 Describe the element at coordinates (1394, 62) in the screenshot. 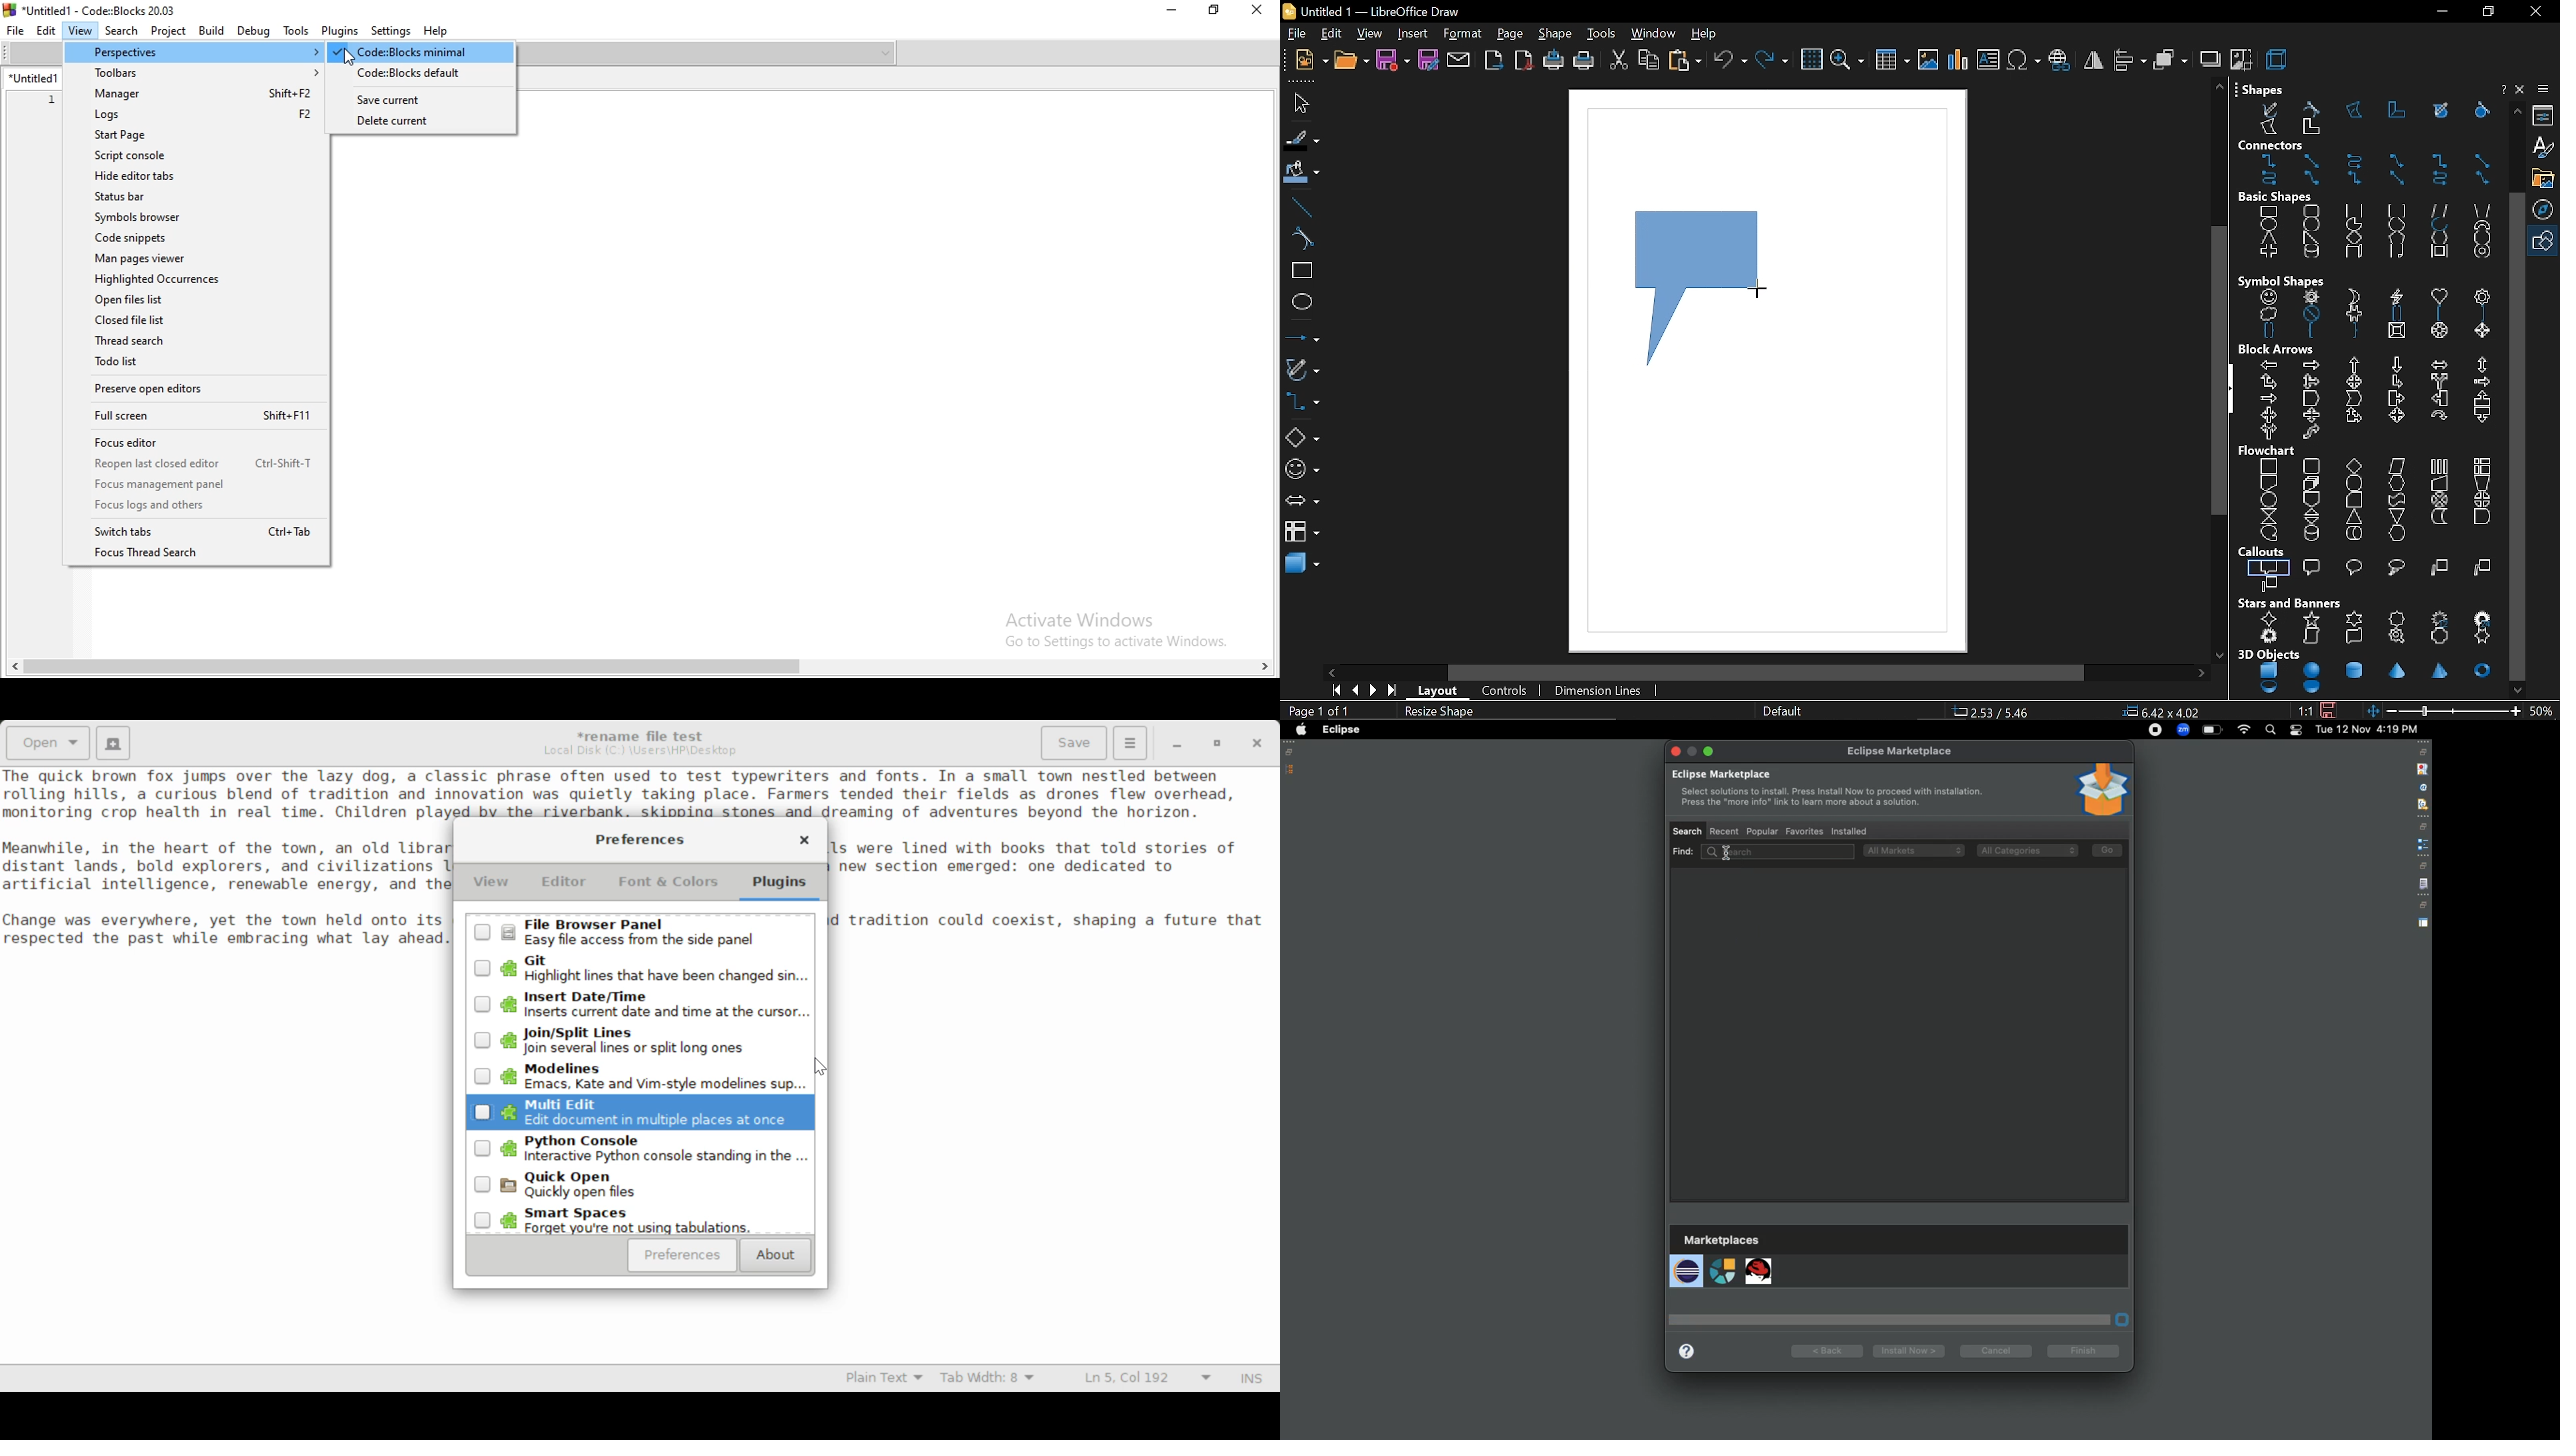

I see `save` at that location.